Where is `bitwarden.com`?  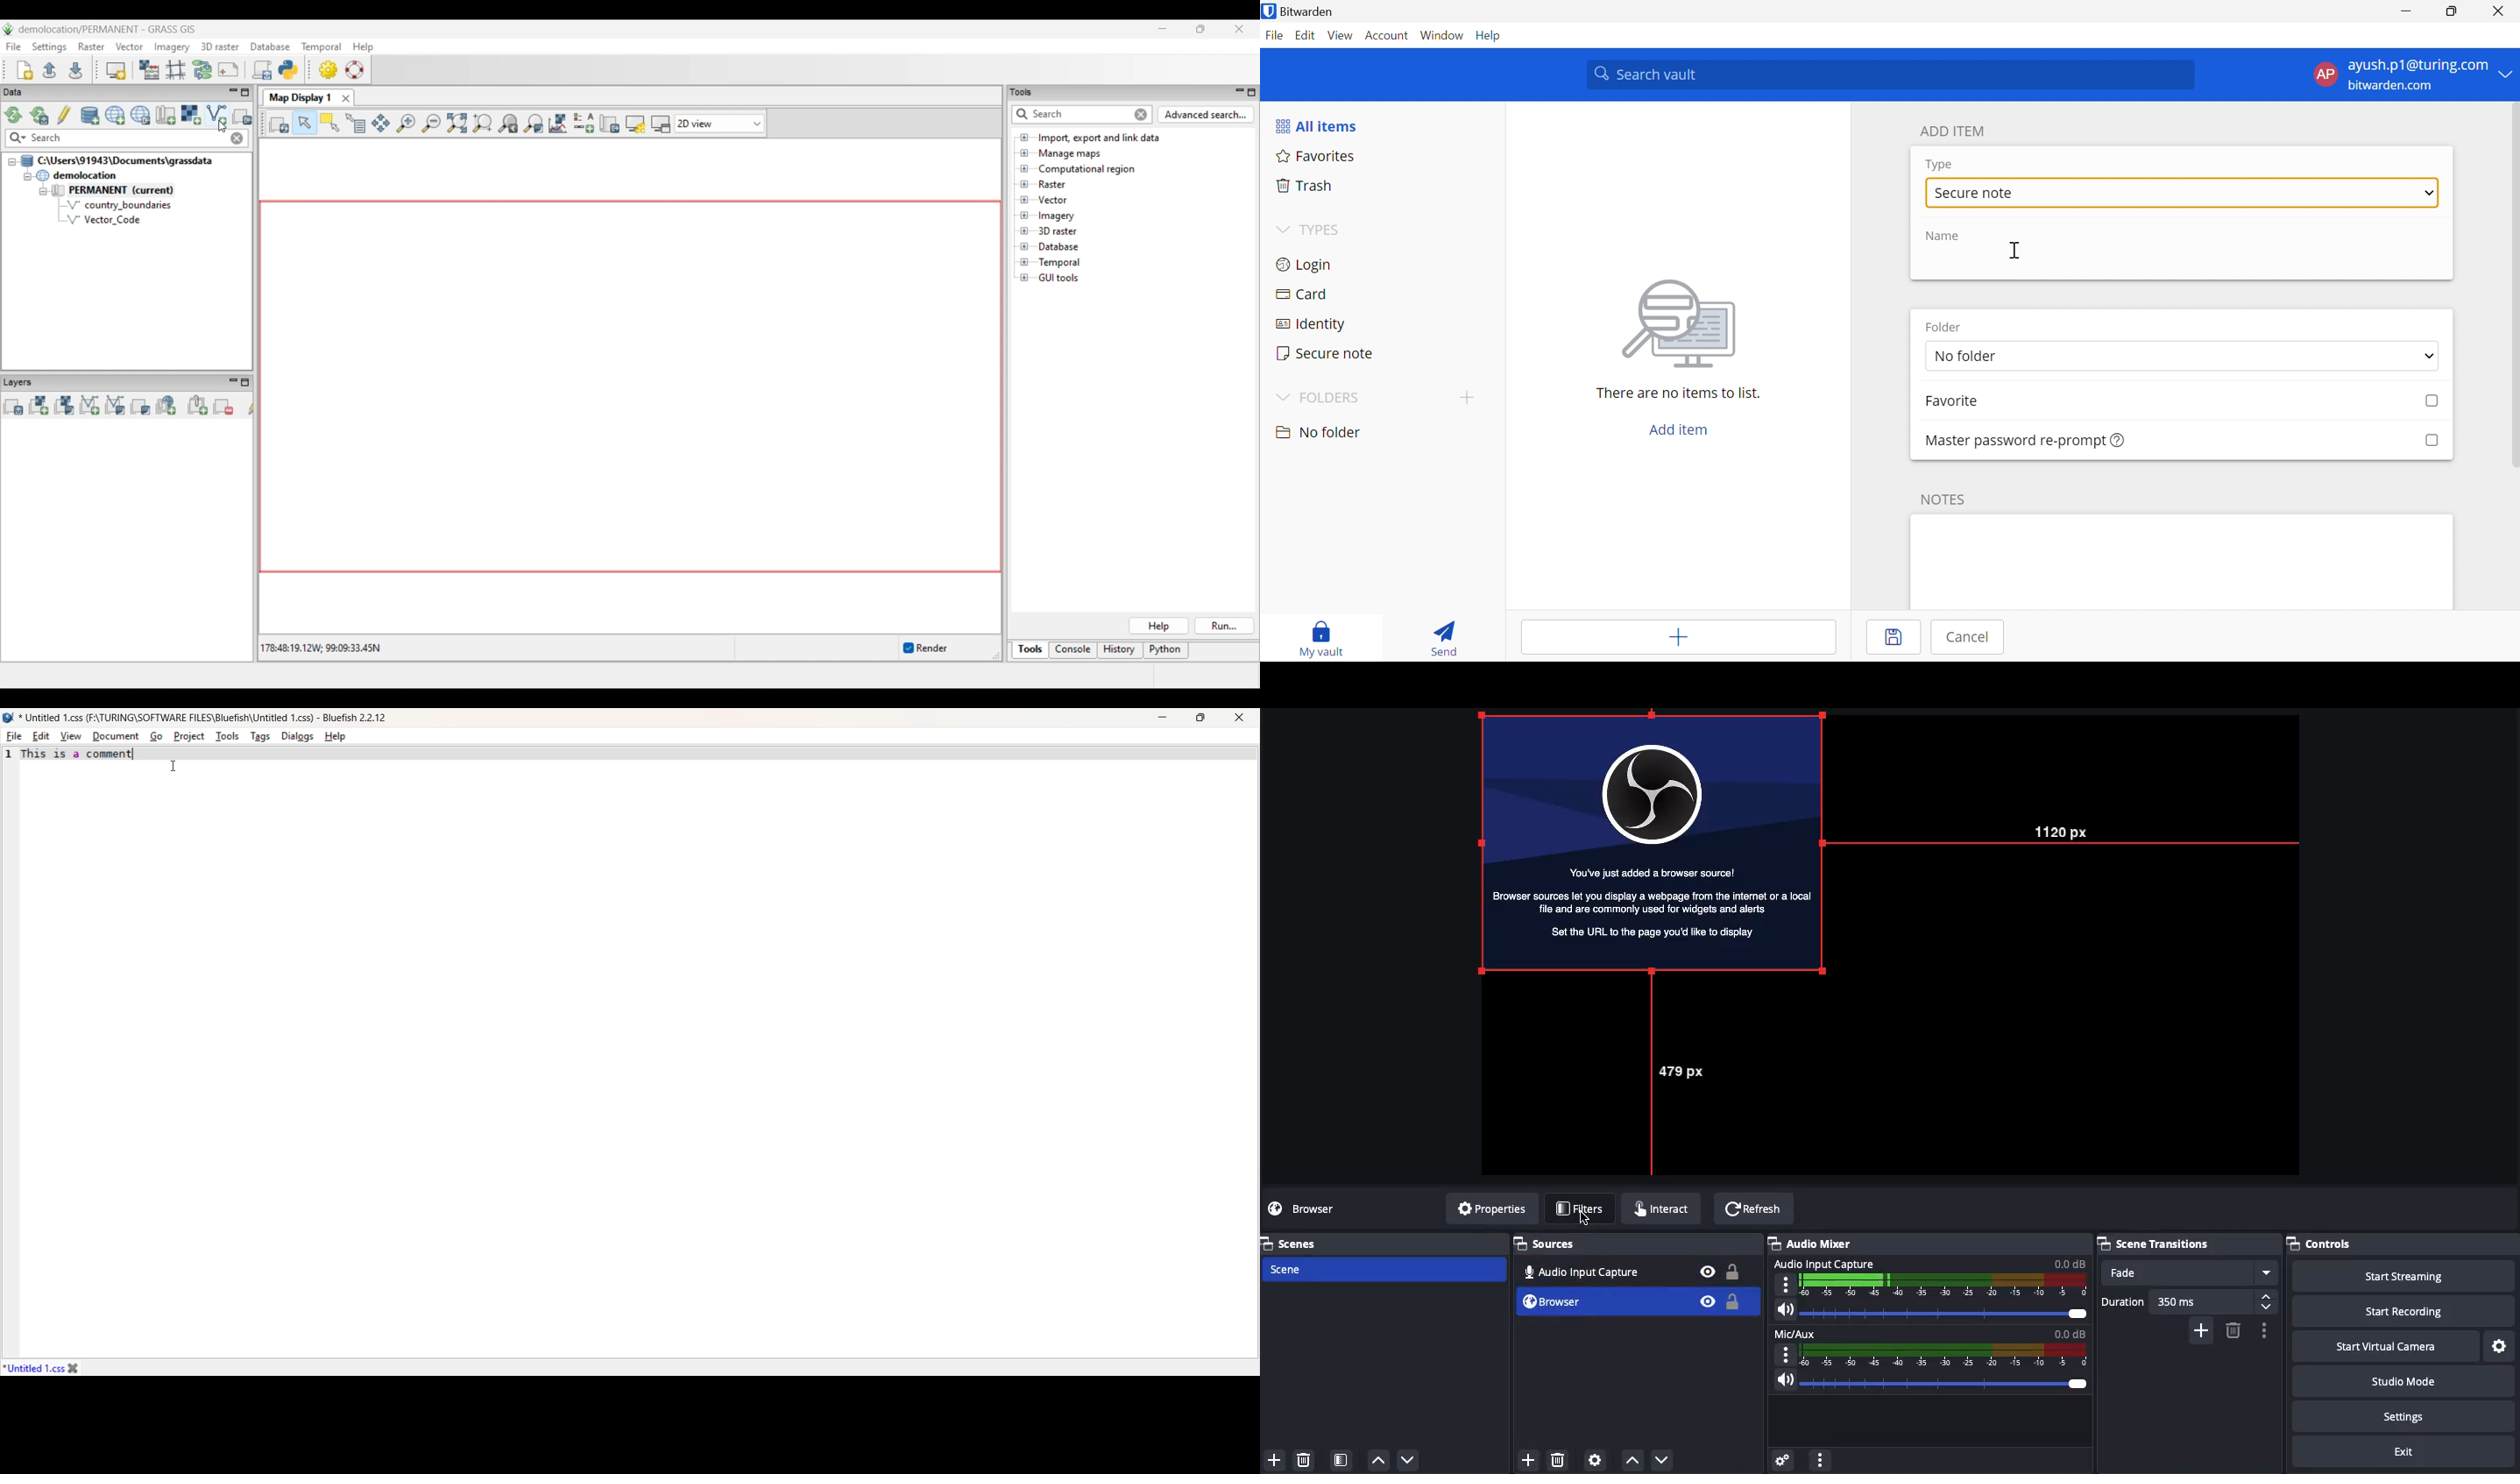
bitwarden.com is located at coordinates (2390, 86).